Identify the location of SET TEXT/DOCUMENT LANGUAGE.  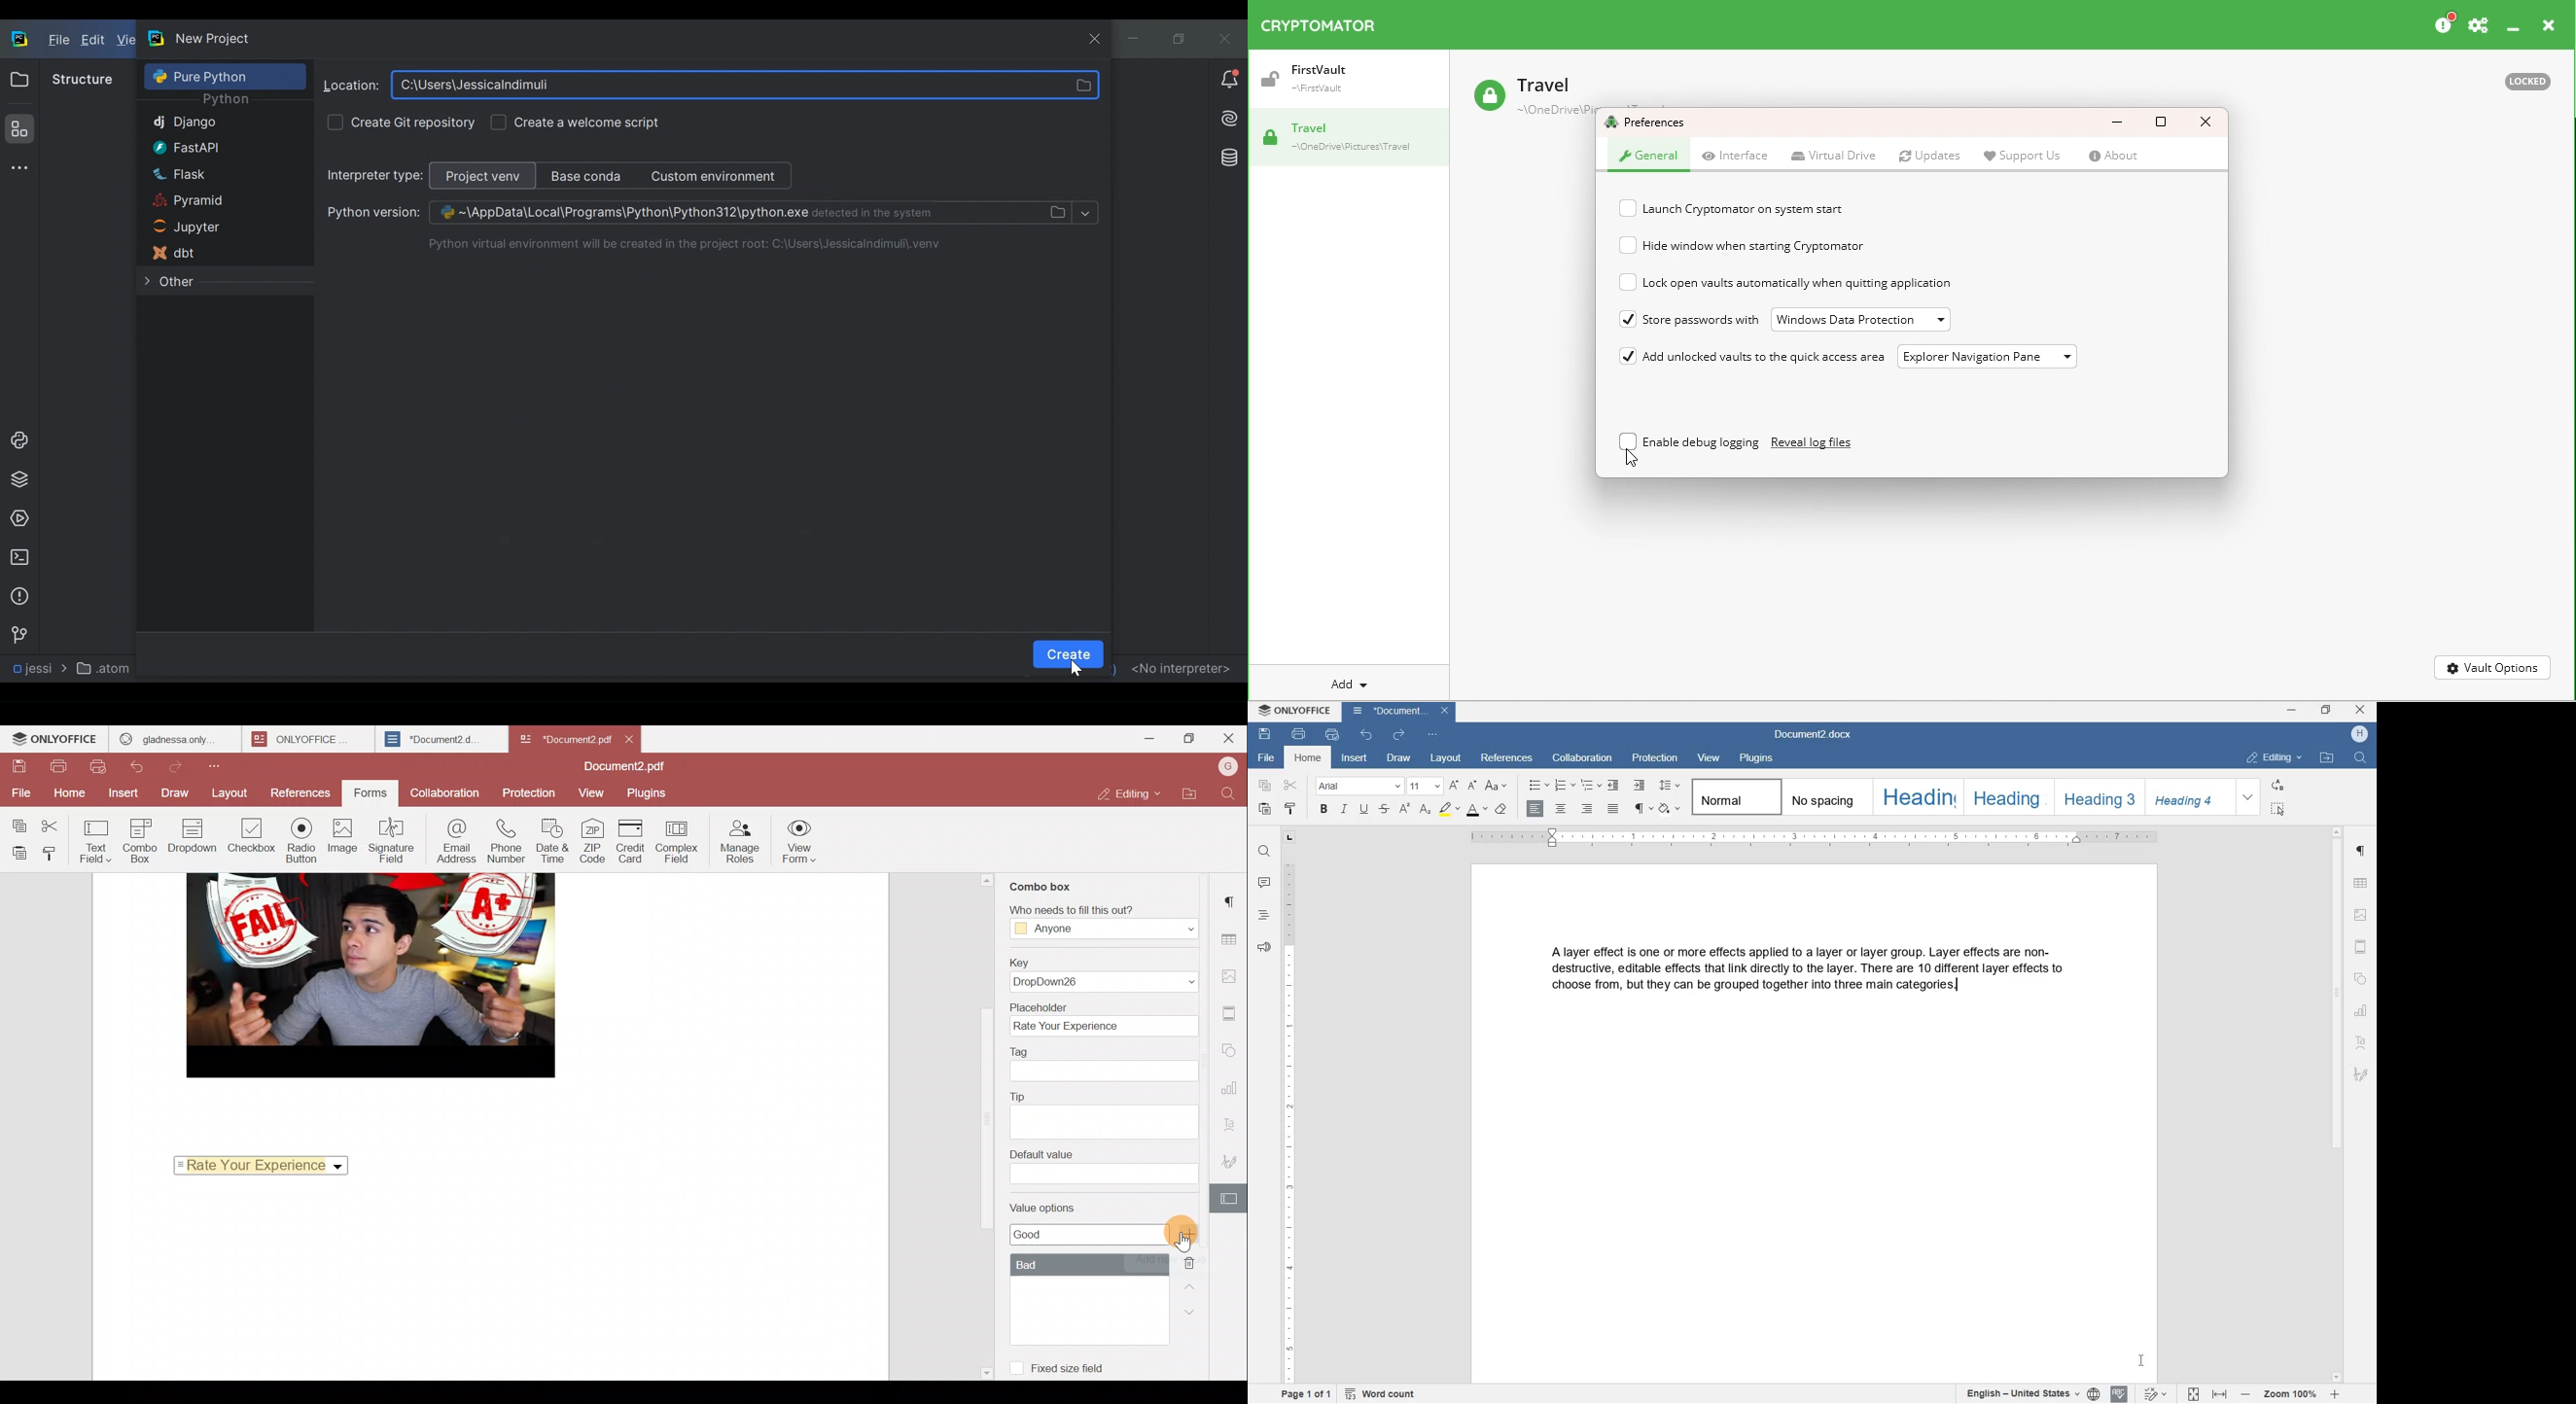
(2030, 1394).